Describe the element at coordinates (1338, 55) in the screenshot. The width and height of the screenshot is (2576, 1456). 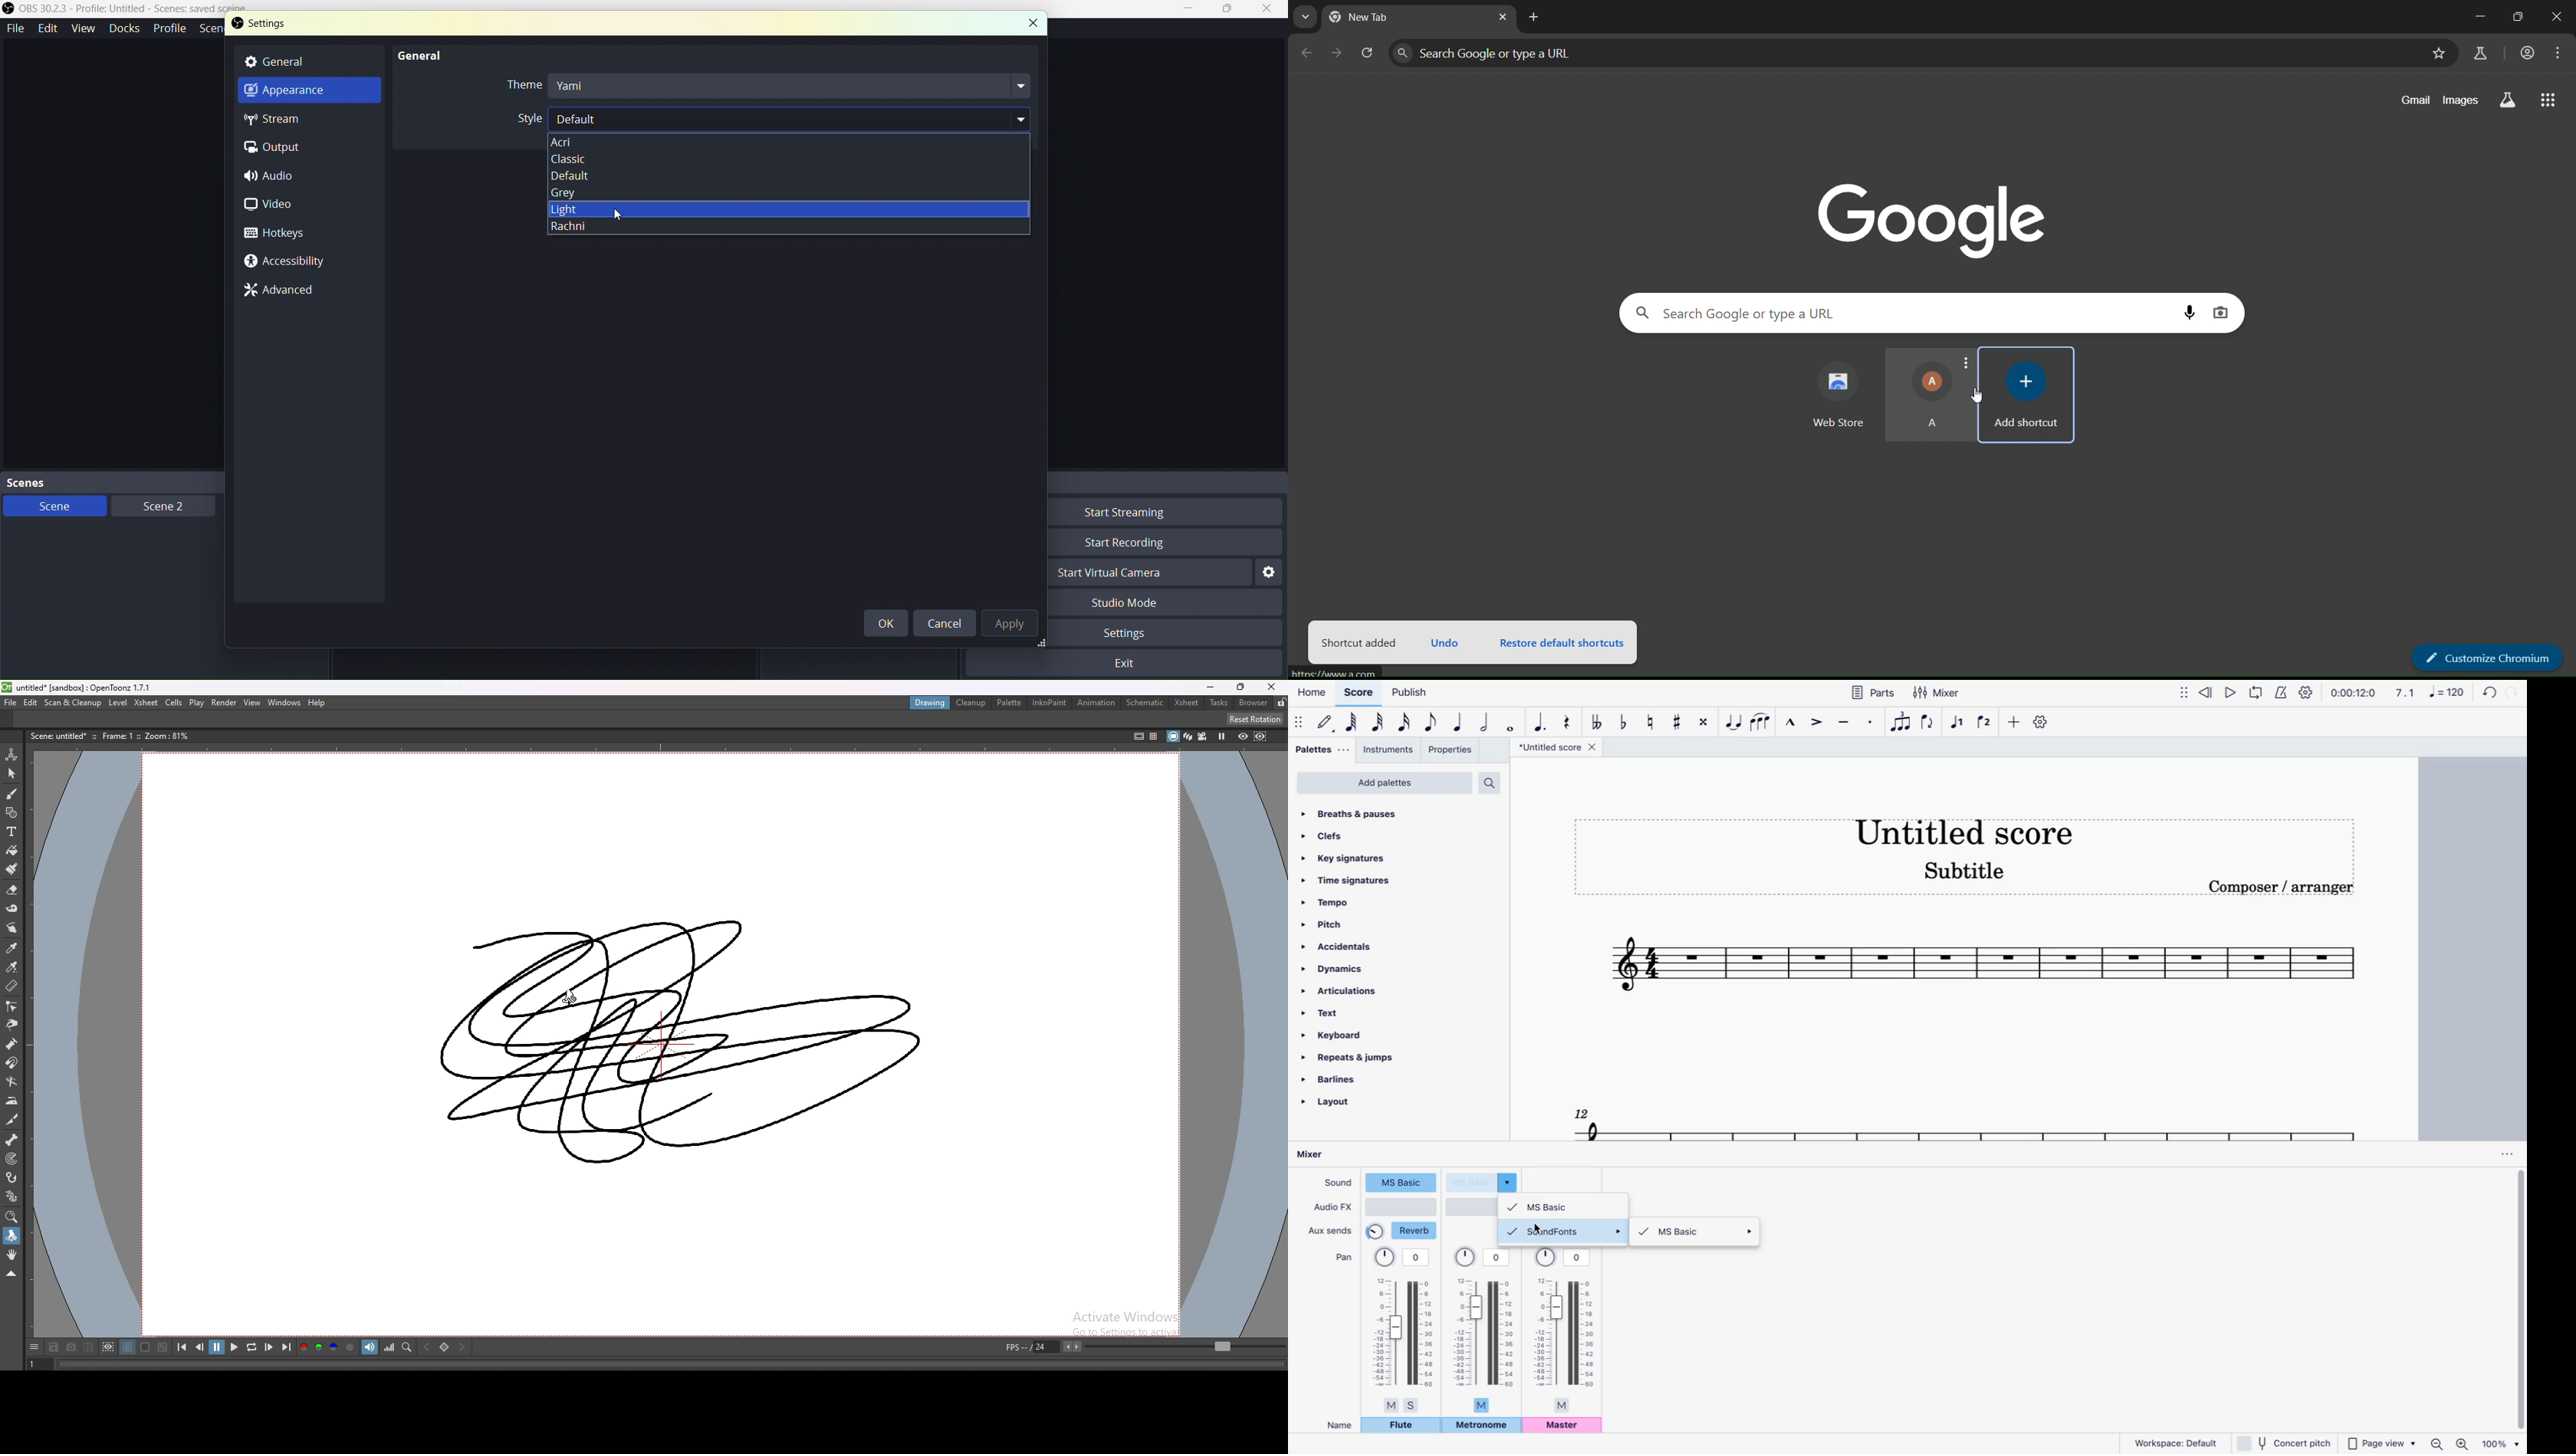
I see `go forward one page` at that location.